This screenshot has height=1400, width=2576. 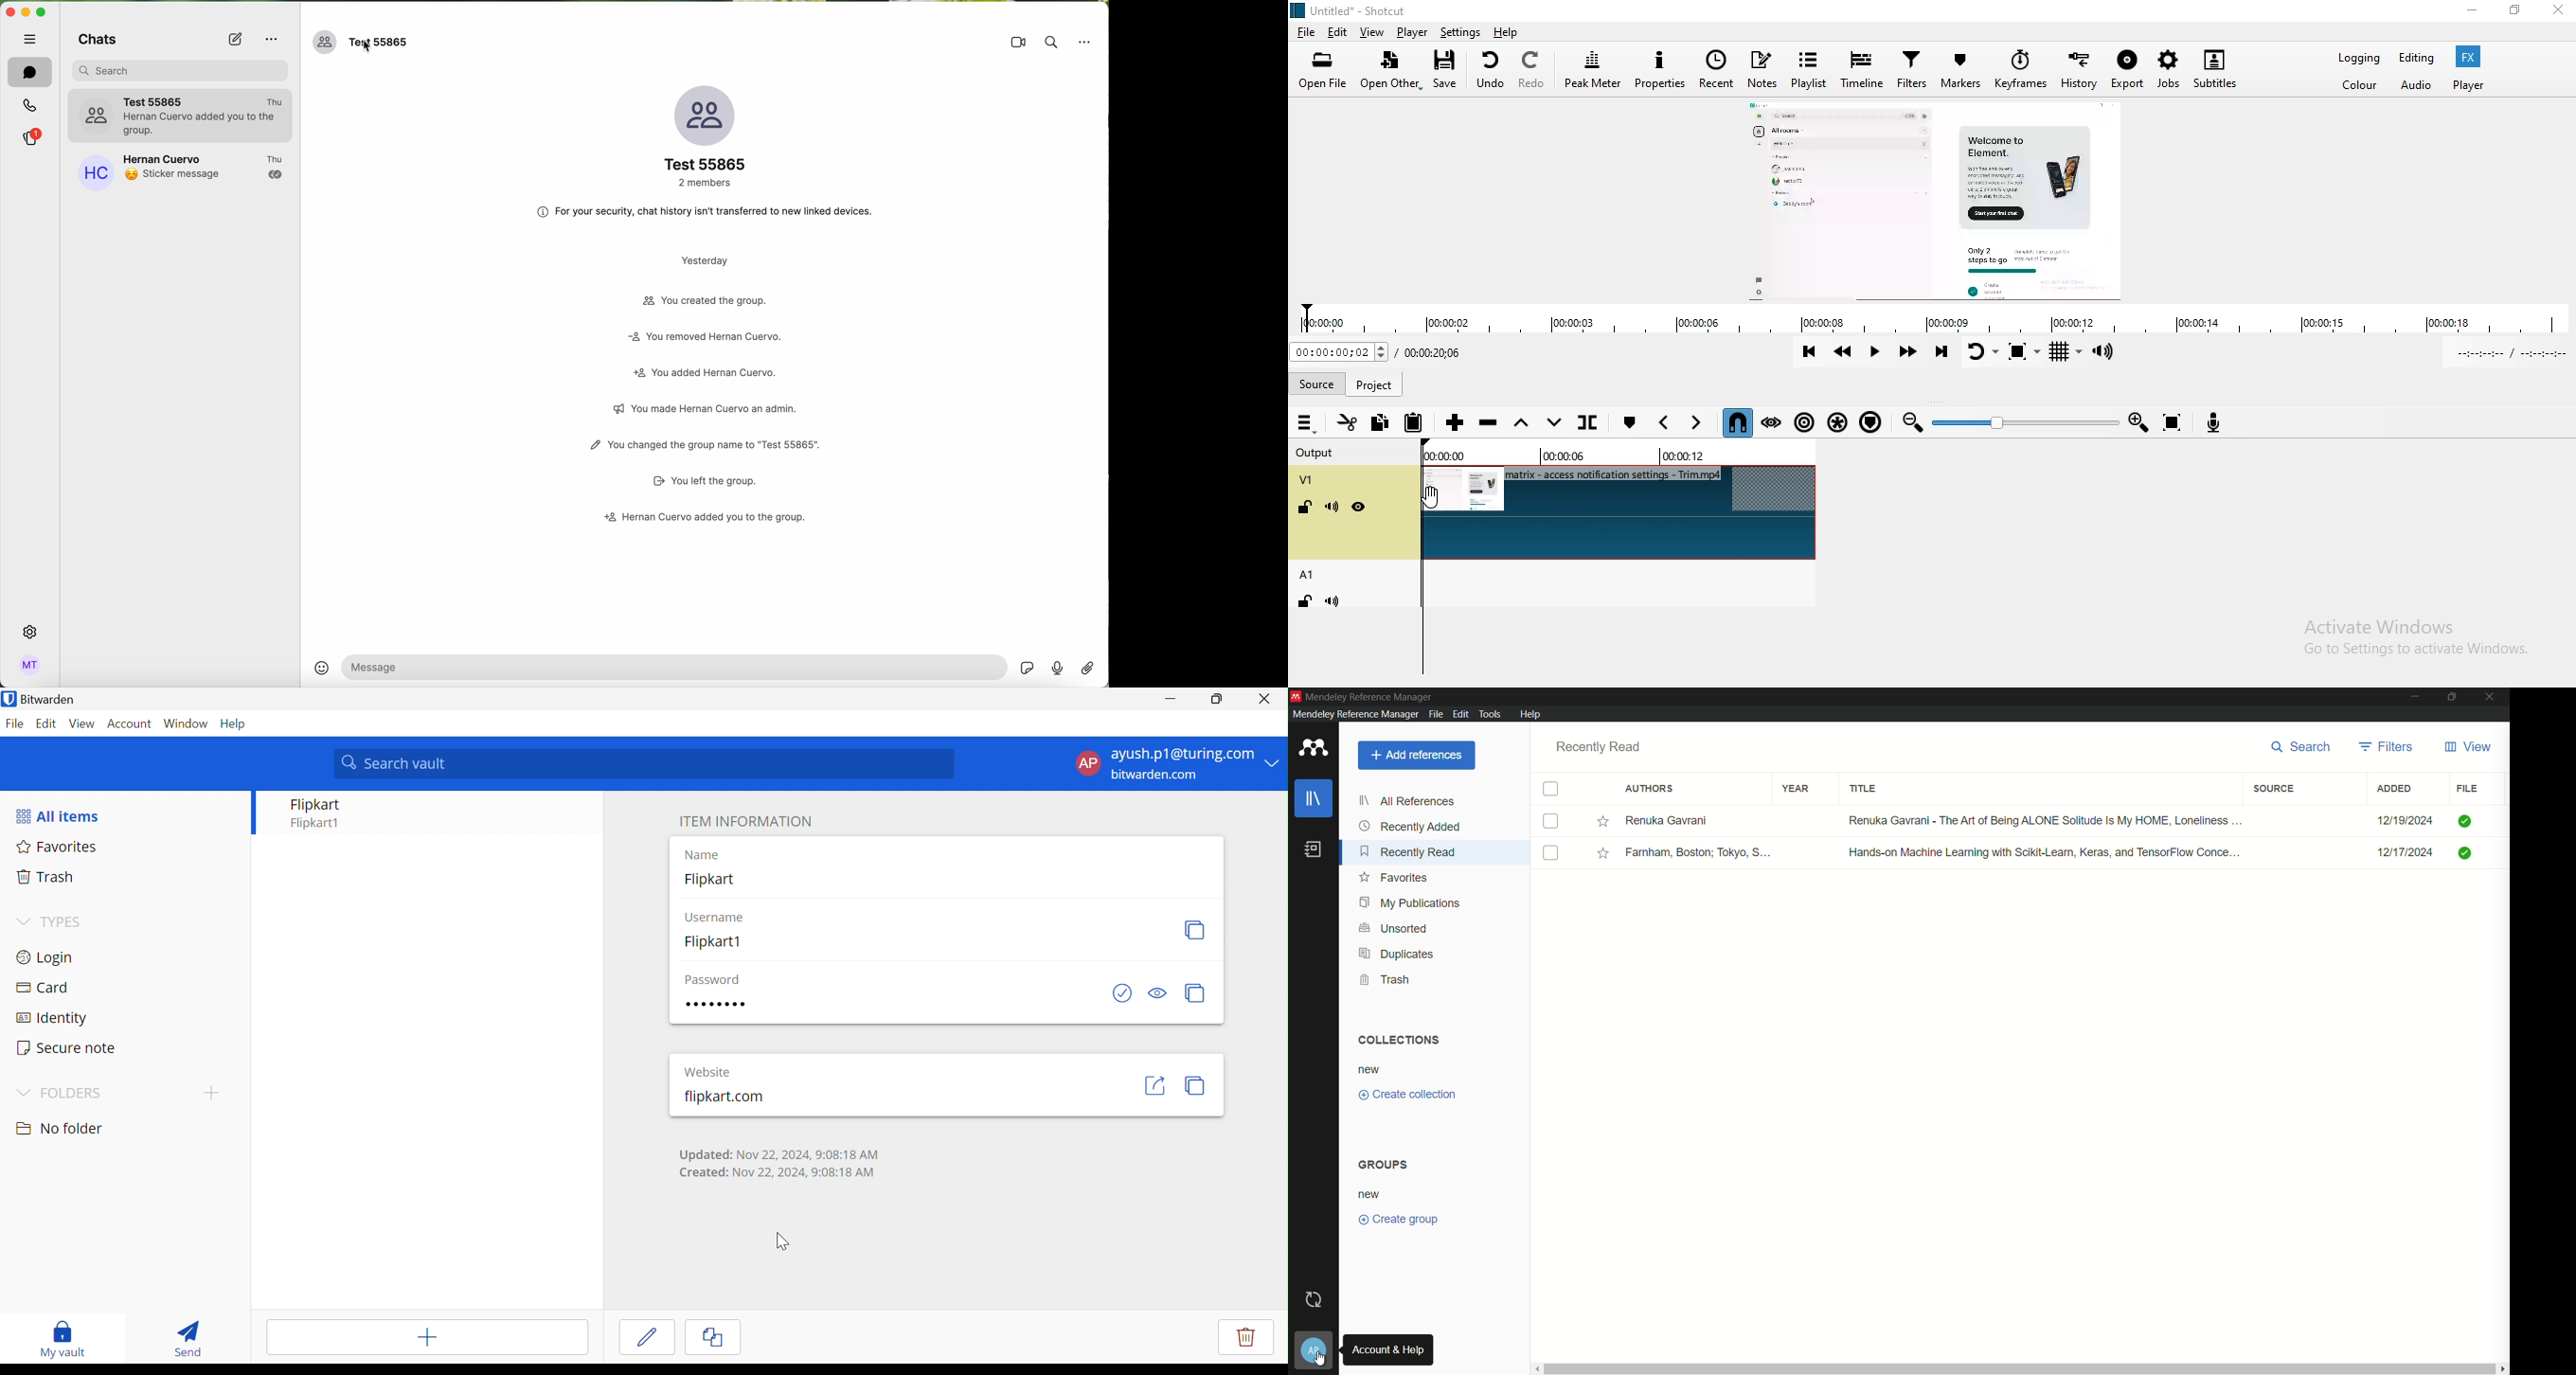 I want to click on Flipkart, so click(x=316, y=804).